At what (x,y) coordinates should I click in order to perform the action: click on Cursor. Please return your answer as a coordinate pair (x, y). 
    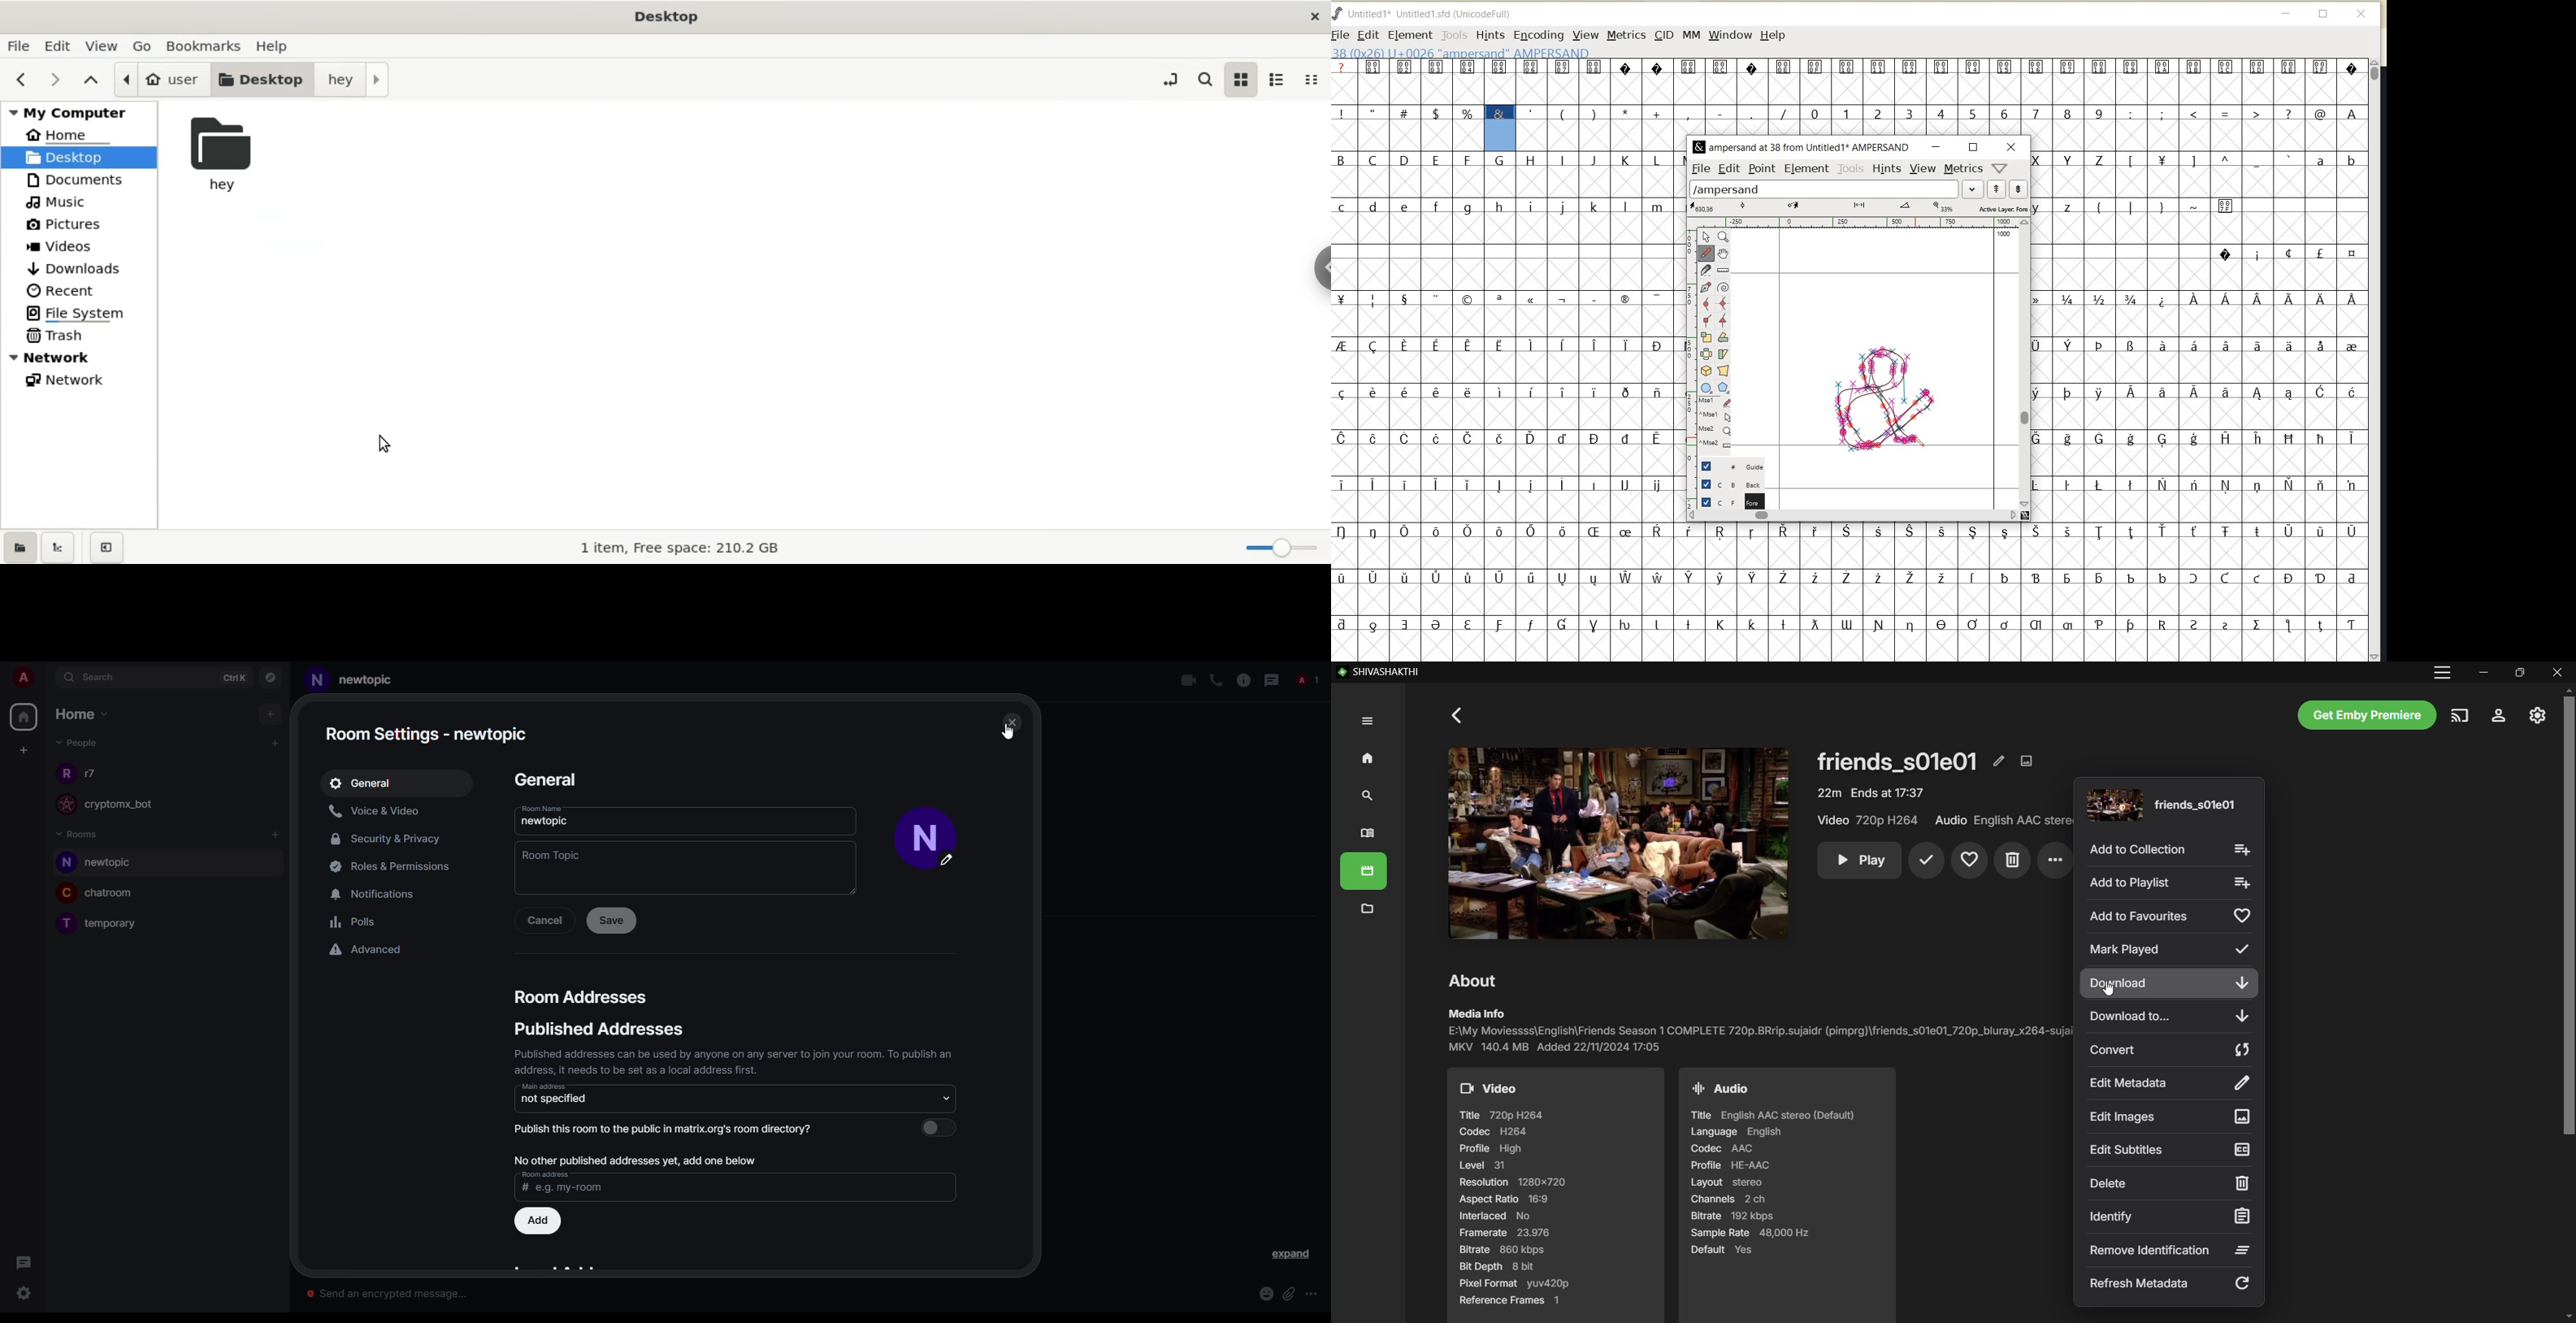
    Looking at the image, I should click on (2108, 988).